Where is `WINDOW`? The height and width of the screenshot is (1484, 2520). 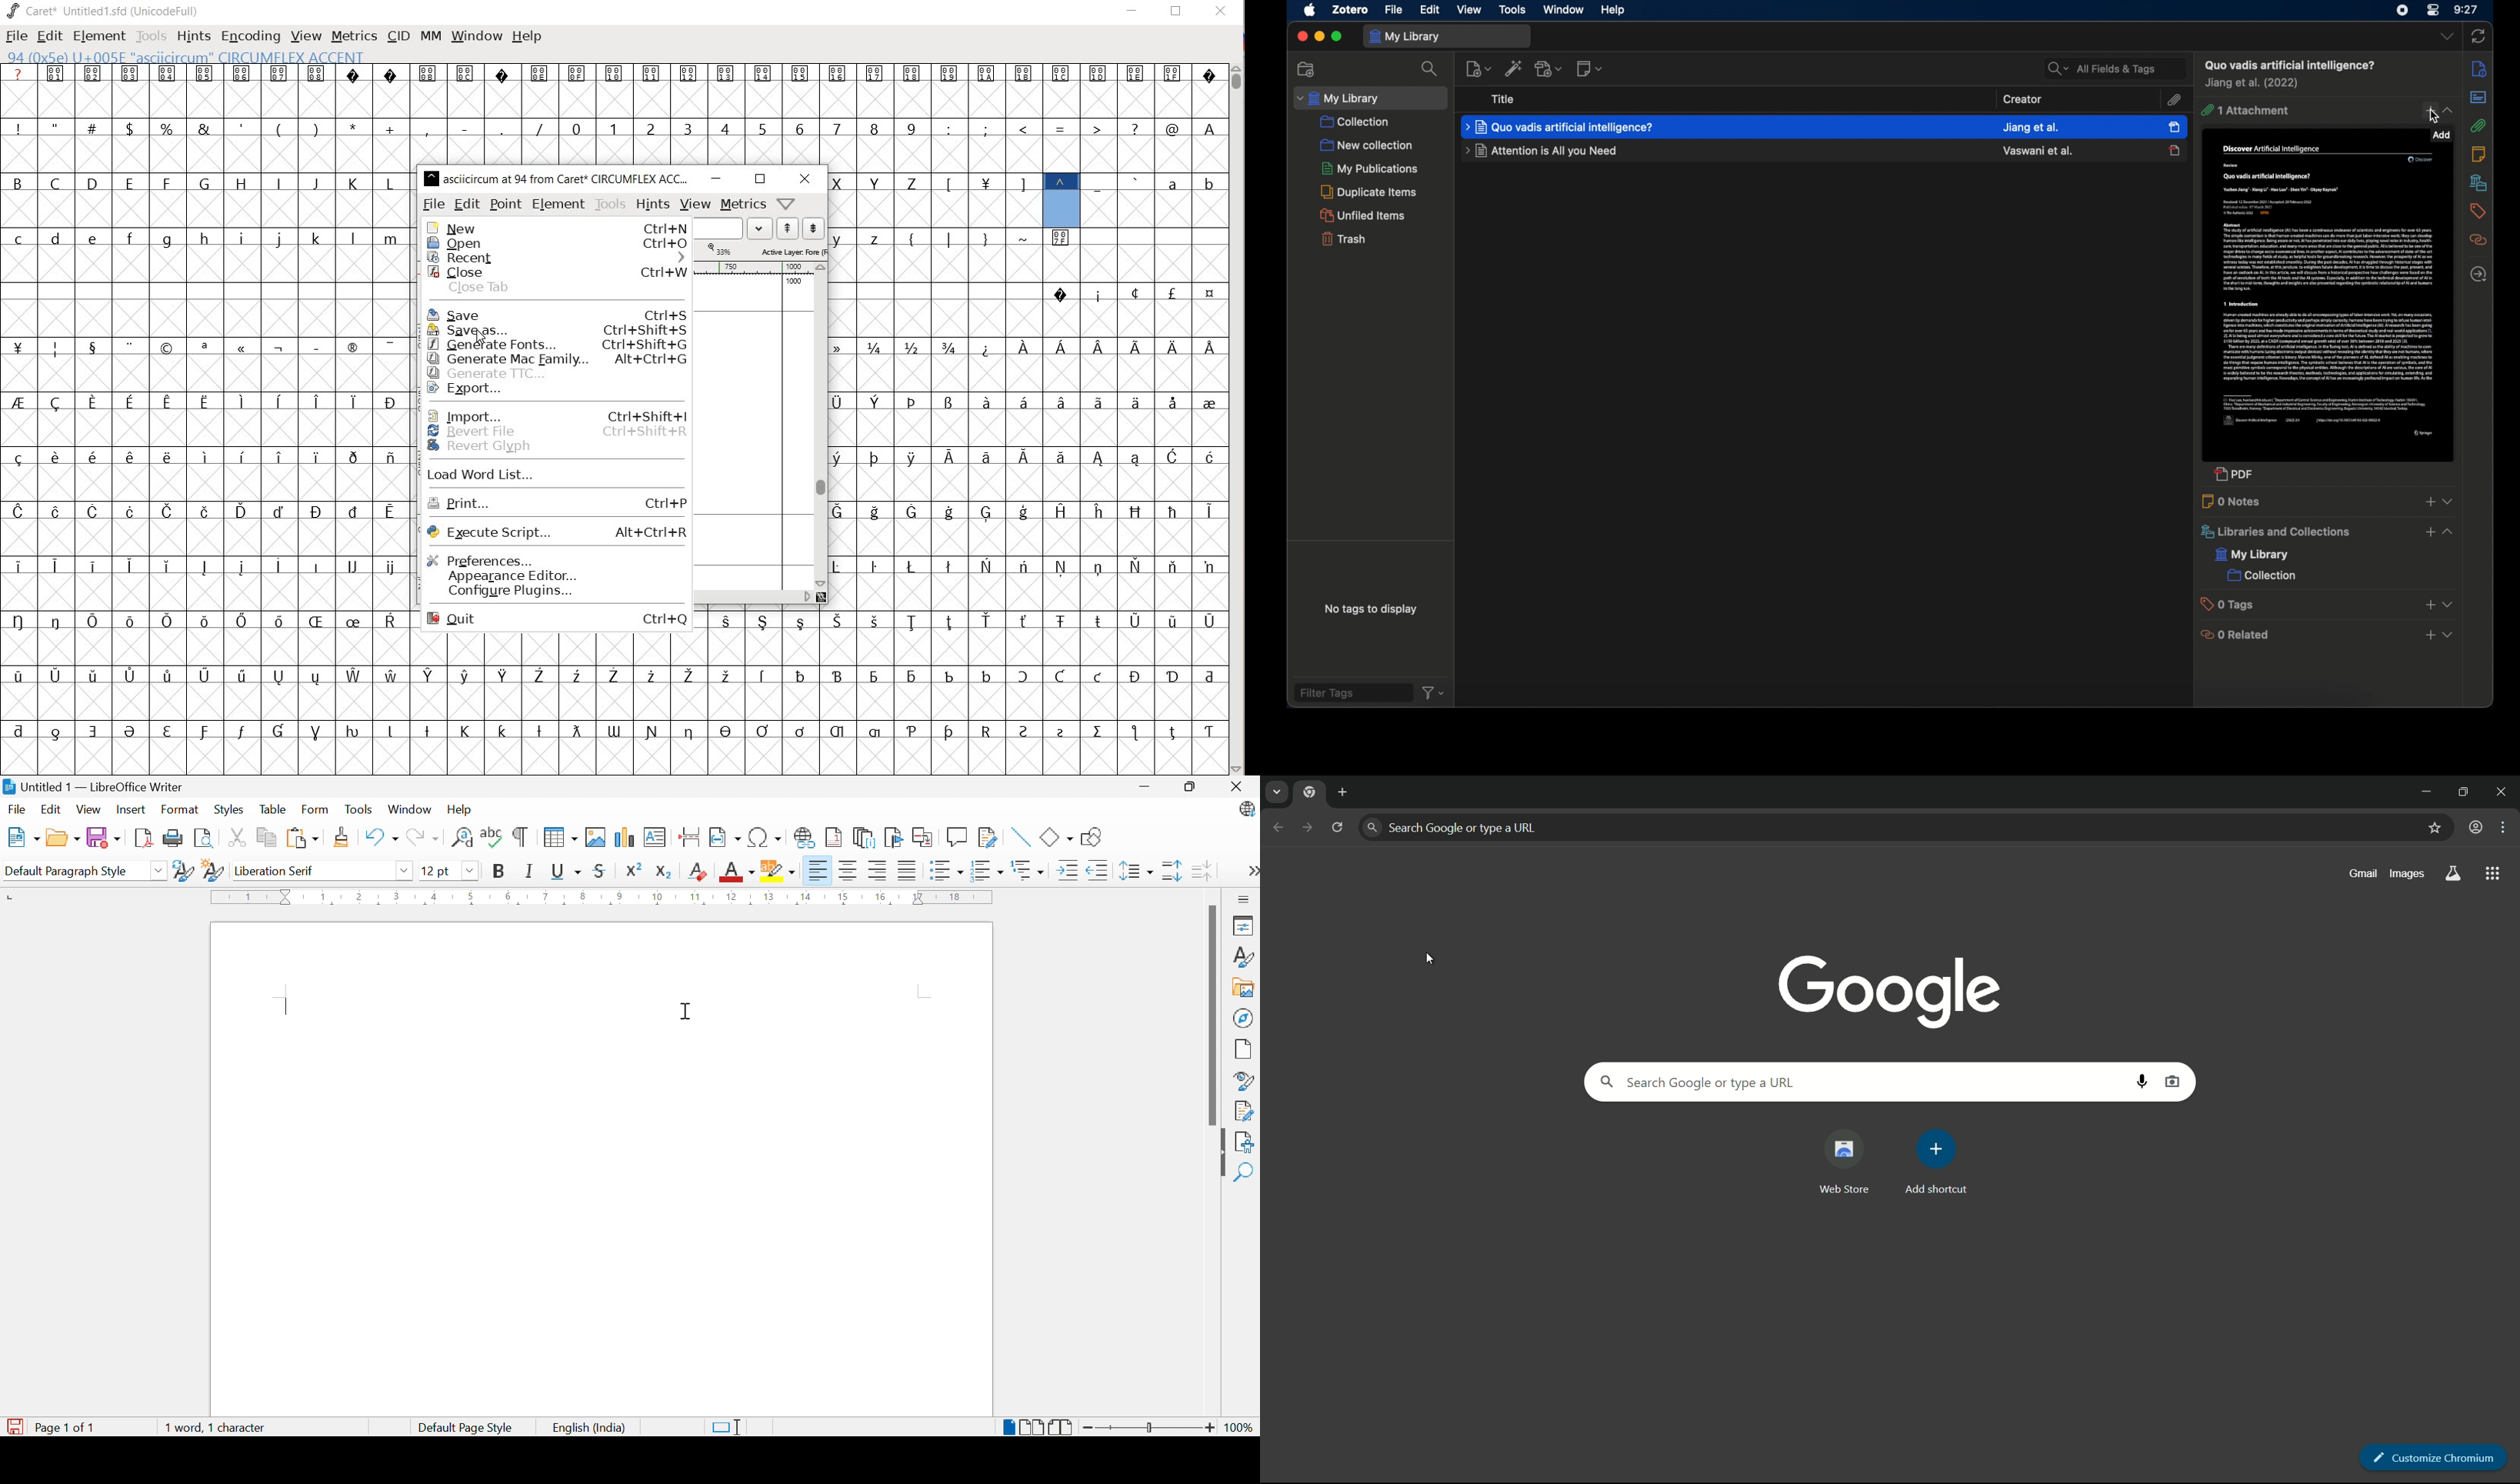 WINDOW is located at coordinates (475, 35).